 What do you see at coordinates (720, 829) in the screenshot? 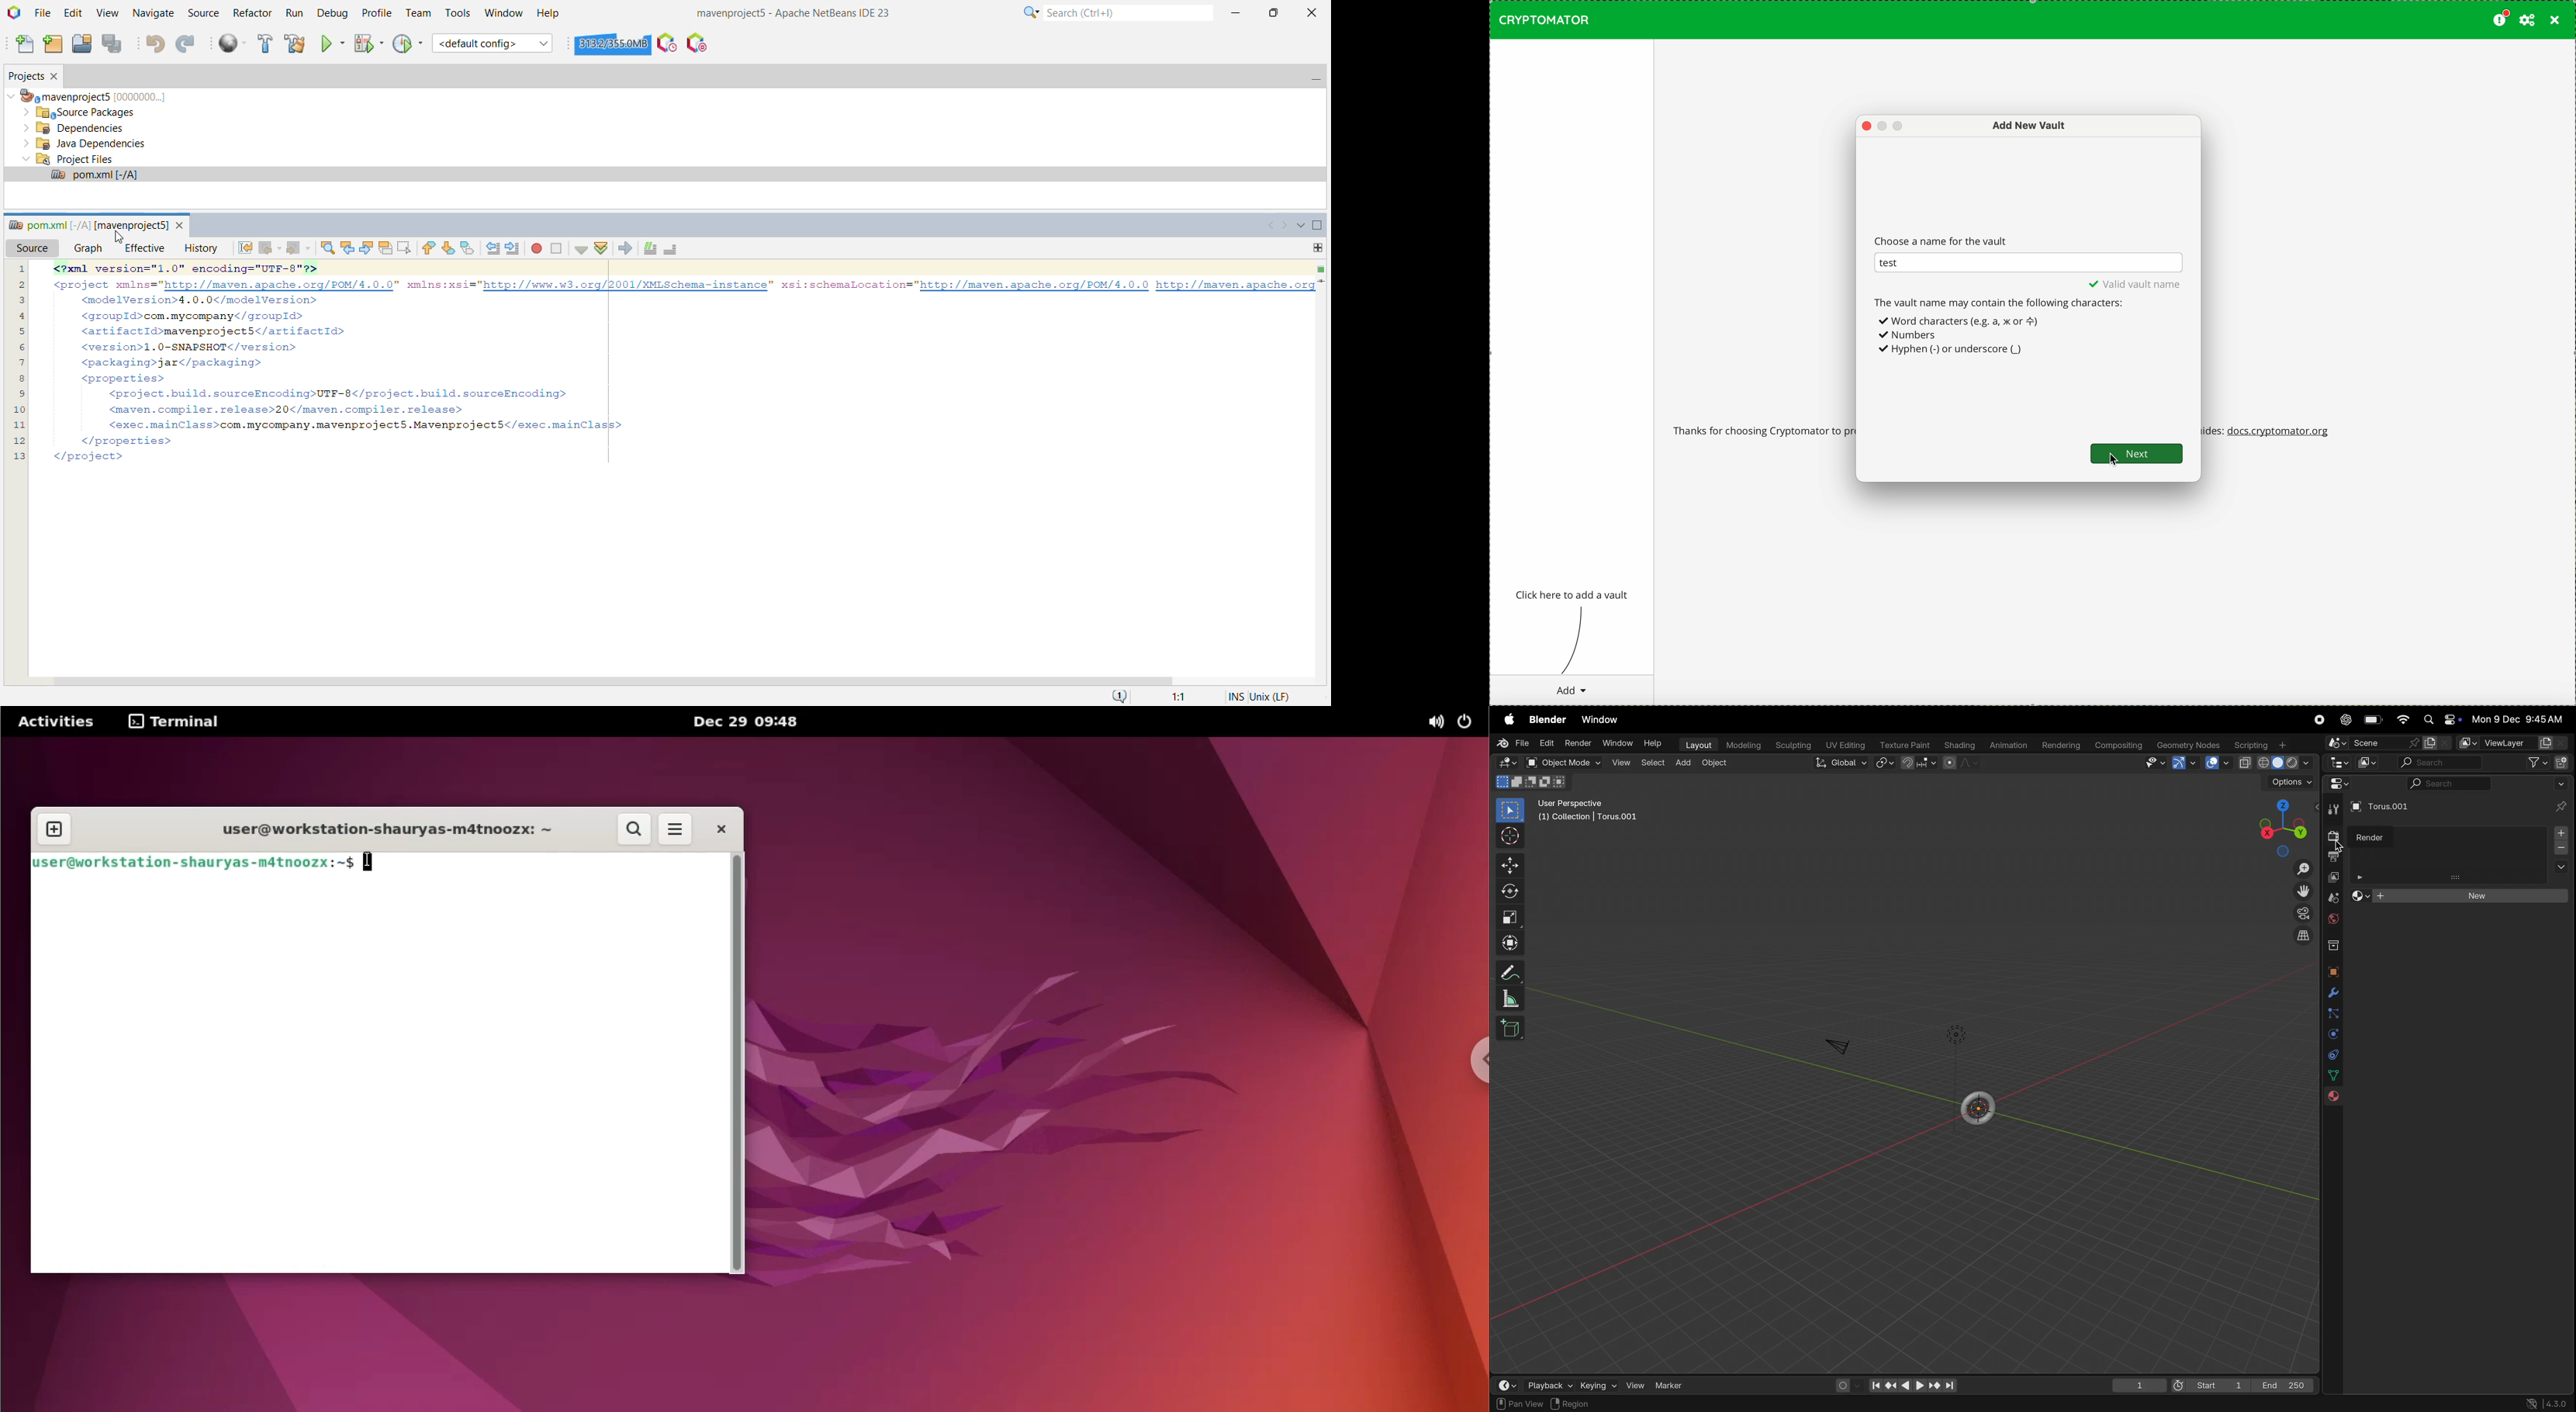
I see `close` at bounding box center [720, 829].